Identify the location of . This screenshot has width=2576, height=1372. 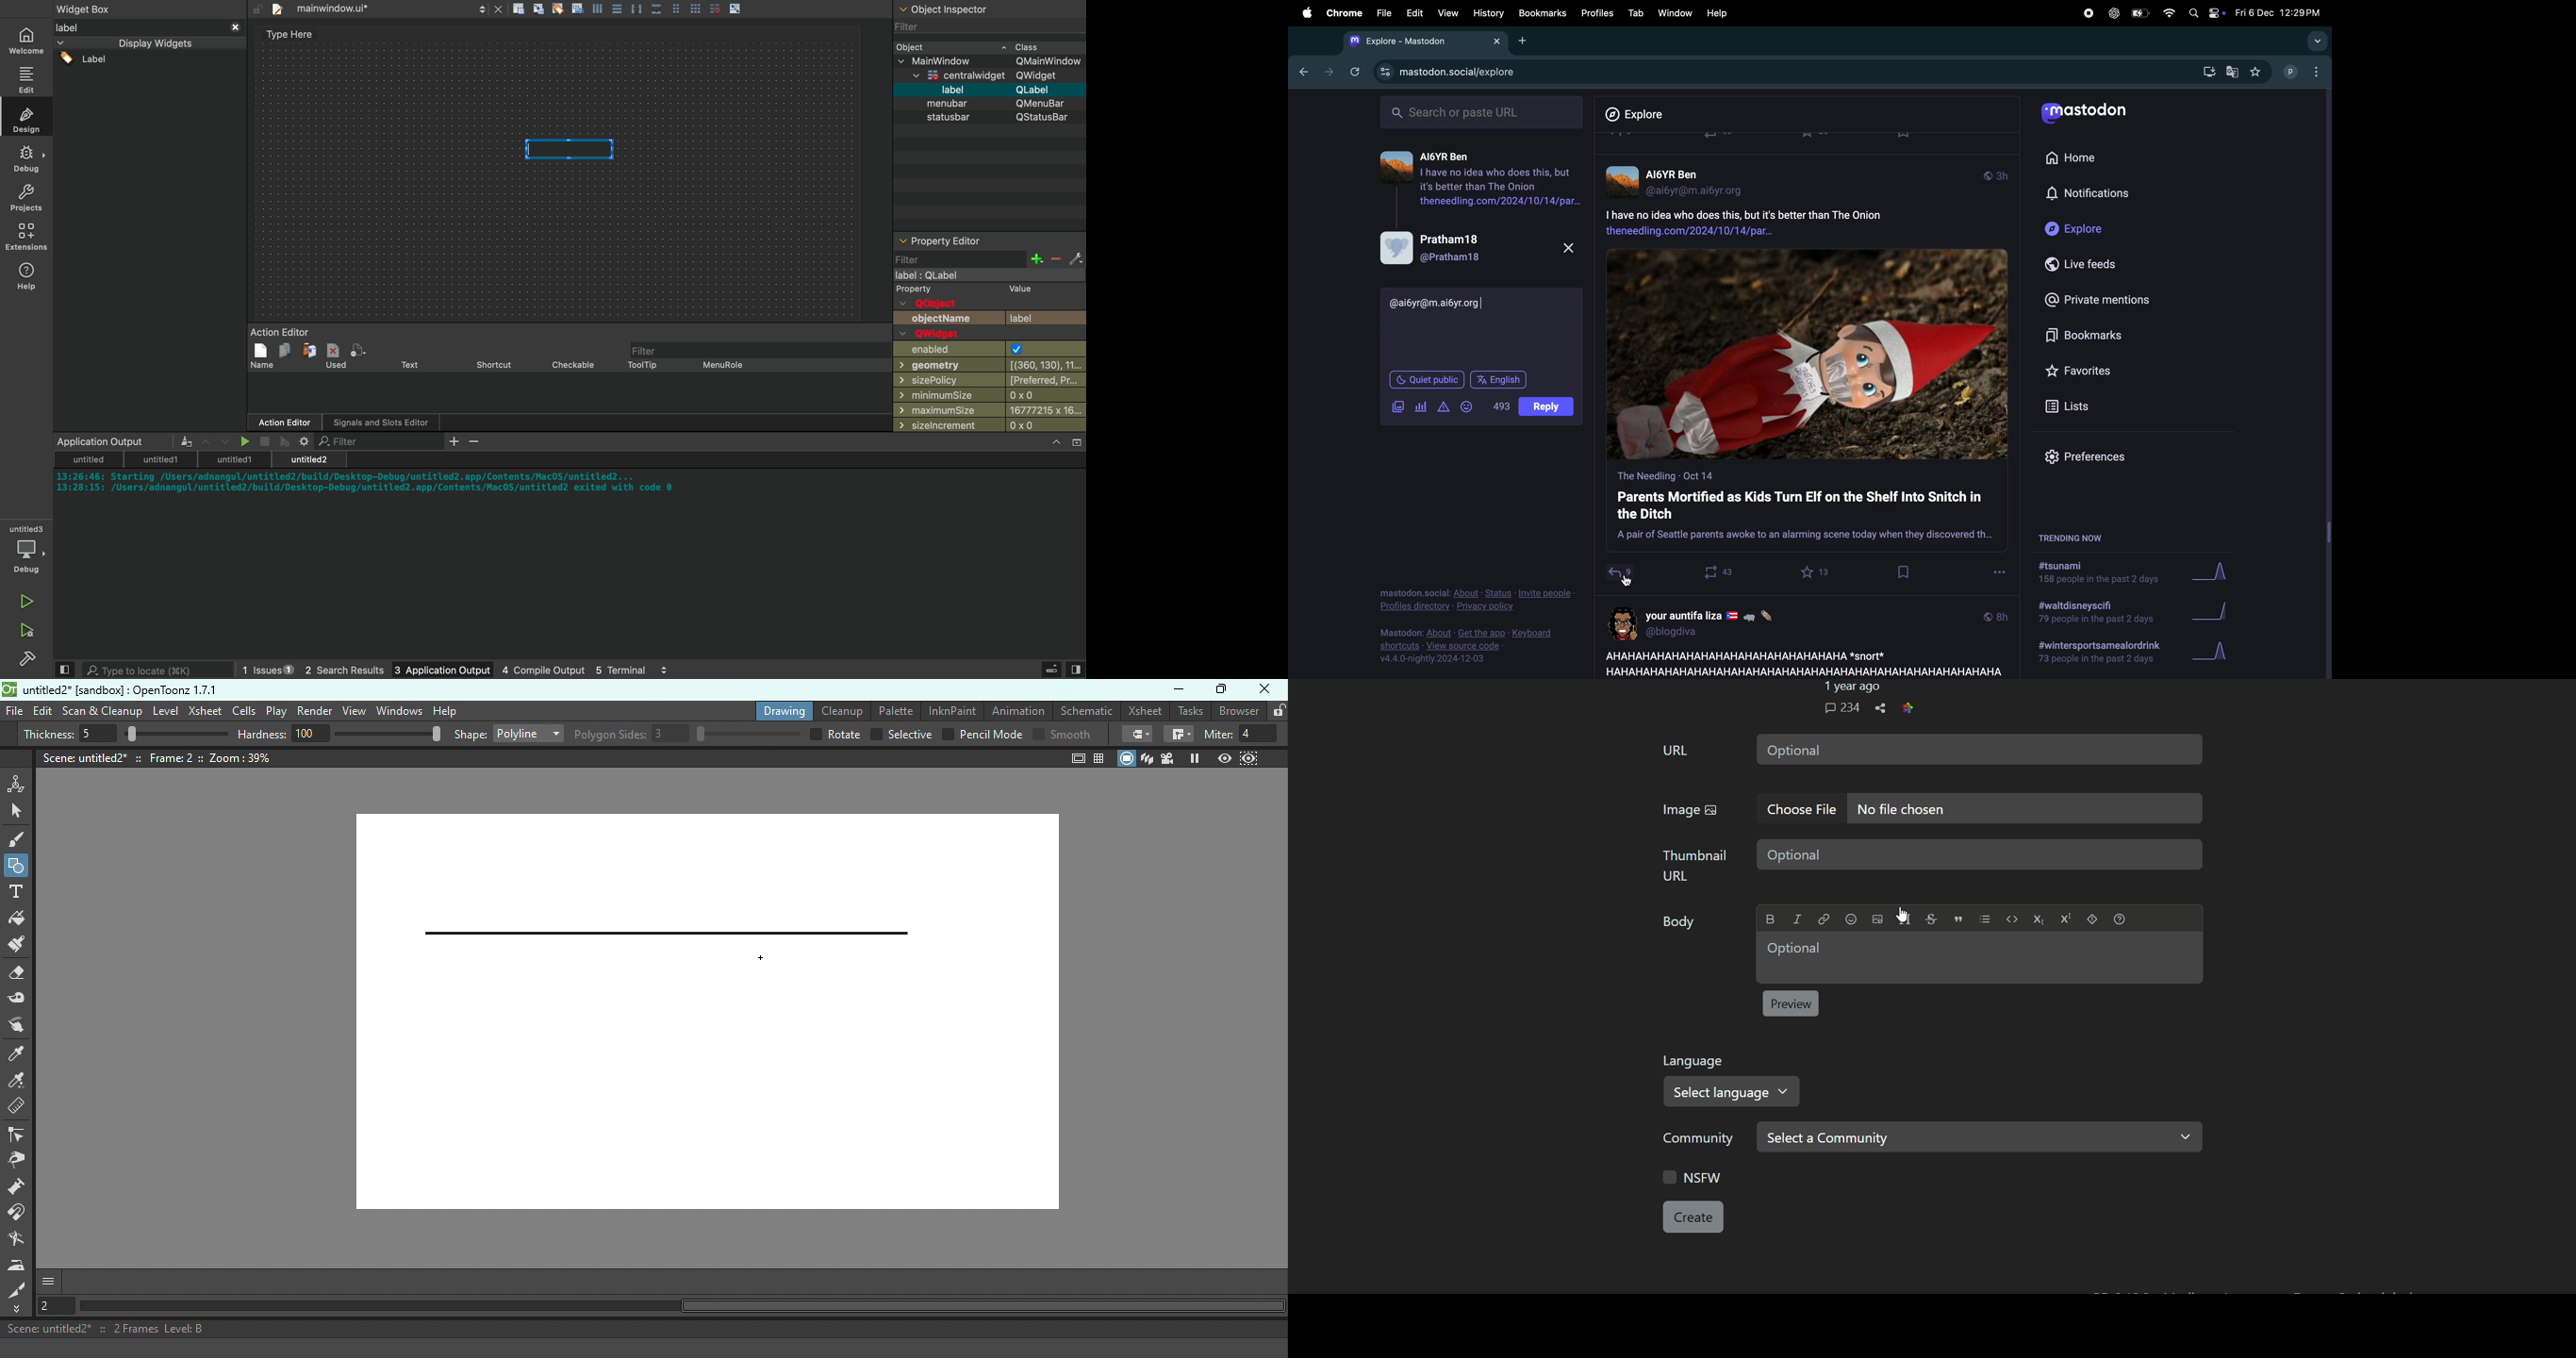
(983, 104).